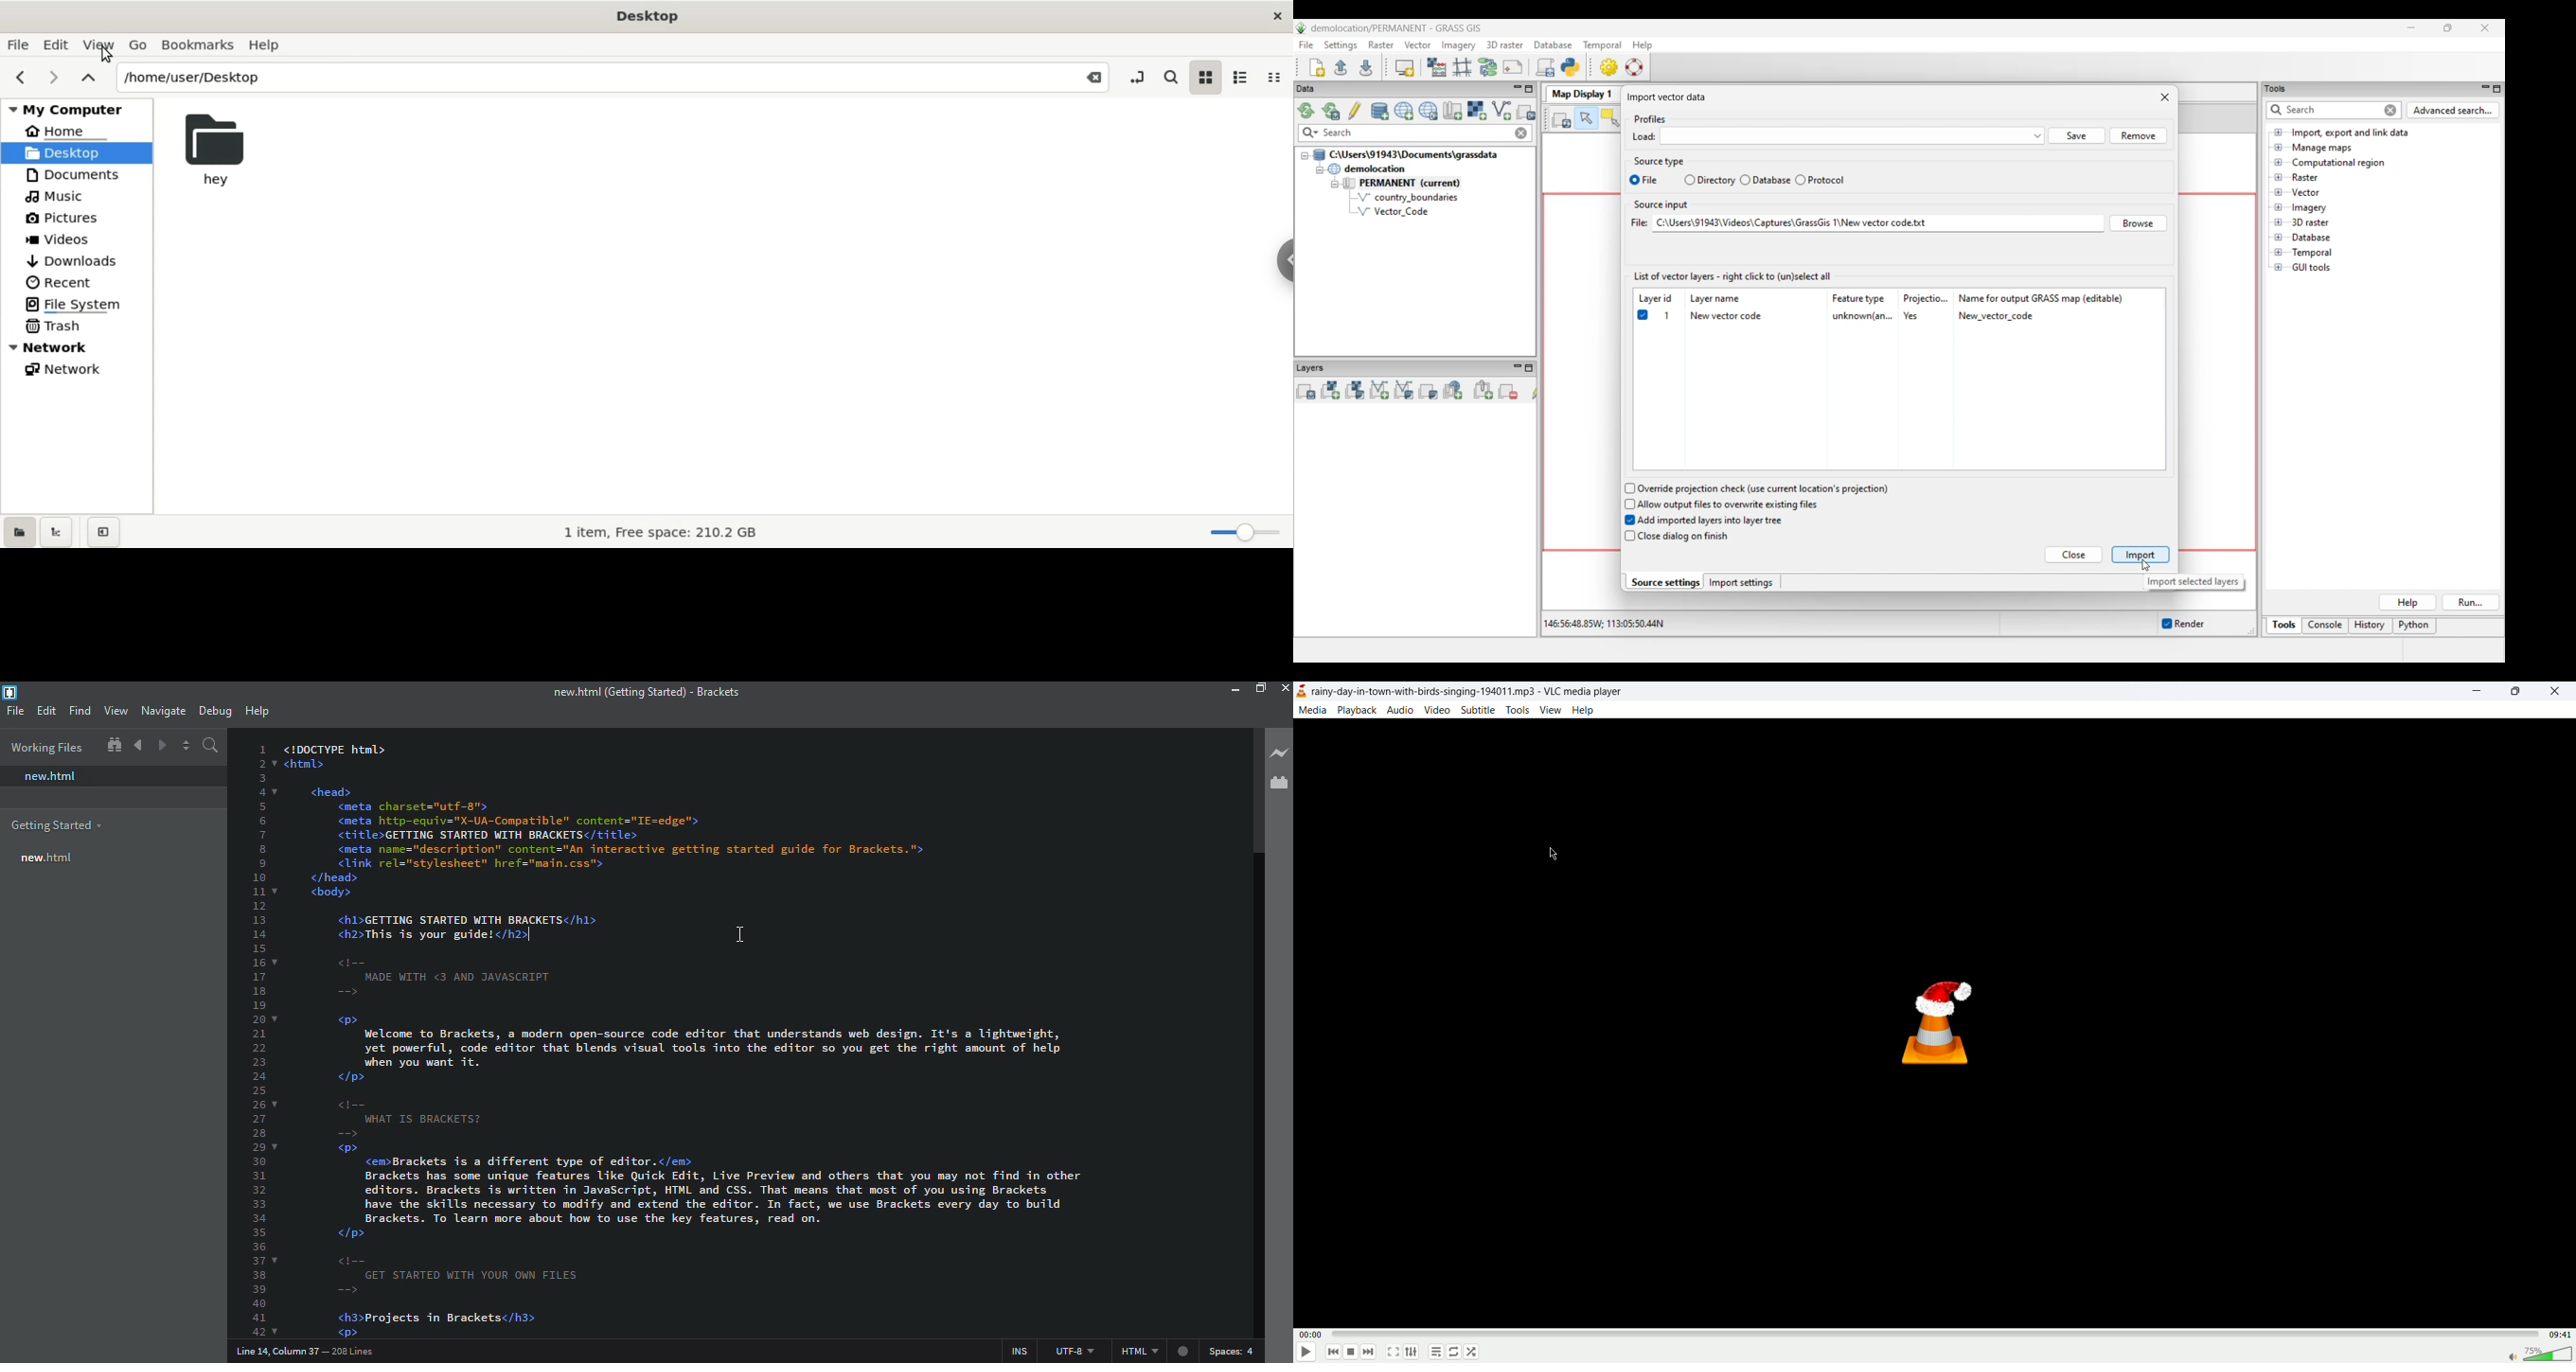 The image size is (2576, 1372). Describe the element at coordinates (1551, 857) in the screenshot. I see `cursor` at that location.